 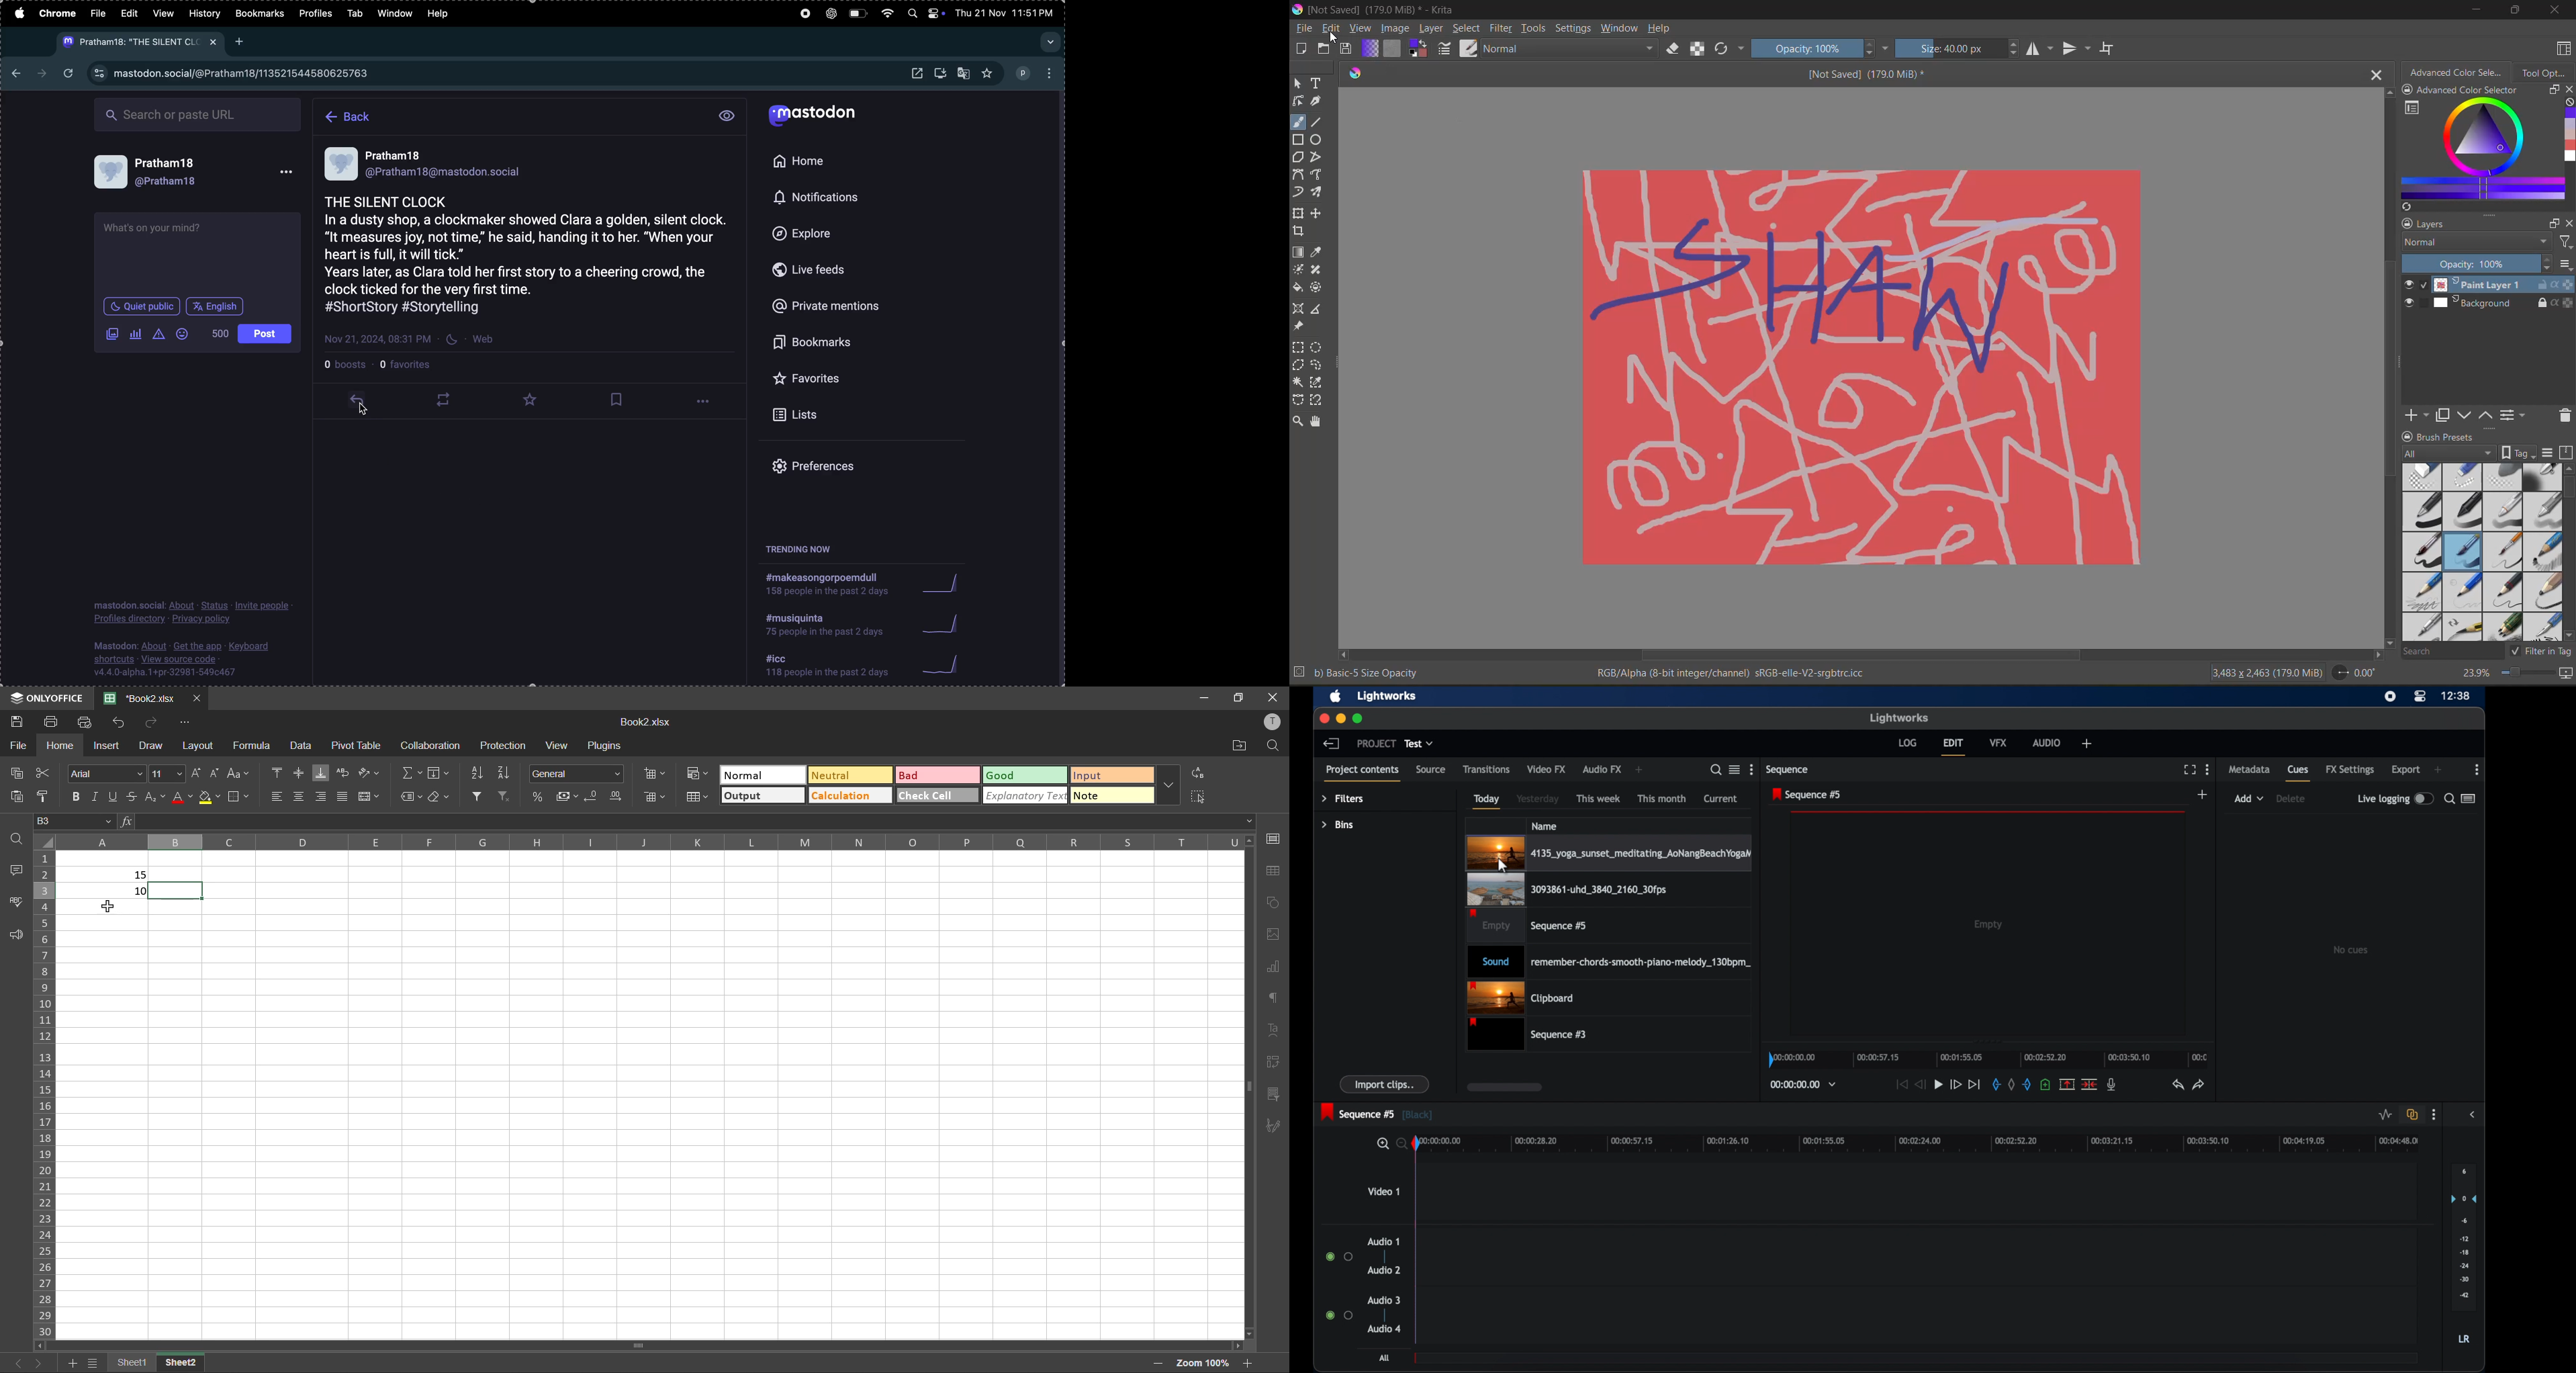 What do you see at coordinates (2465, 1339) in the screenshot?
I see `lr` at bounding box center [2465, 1339].